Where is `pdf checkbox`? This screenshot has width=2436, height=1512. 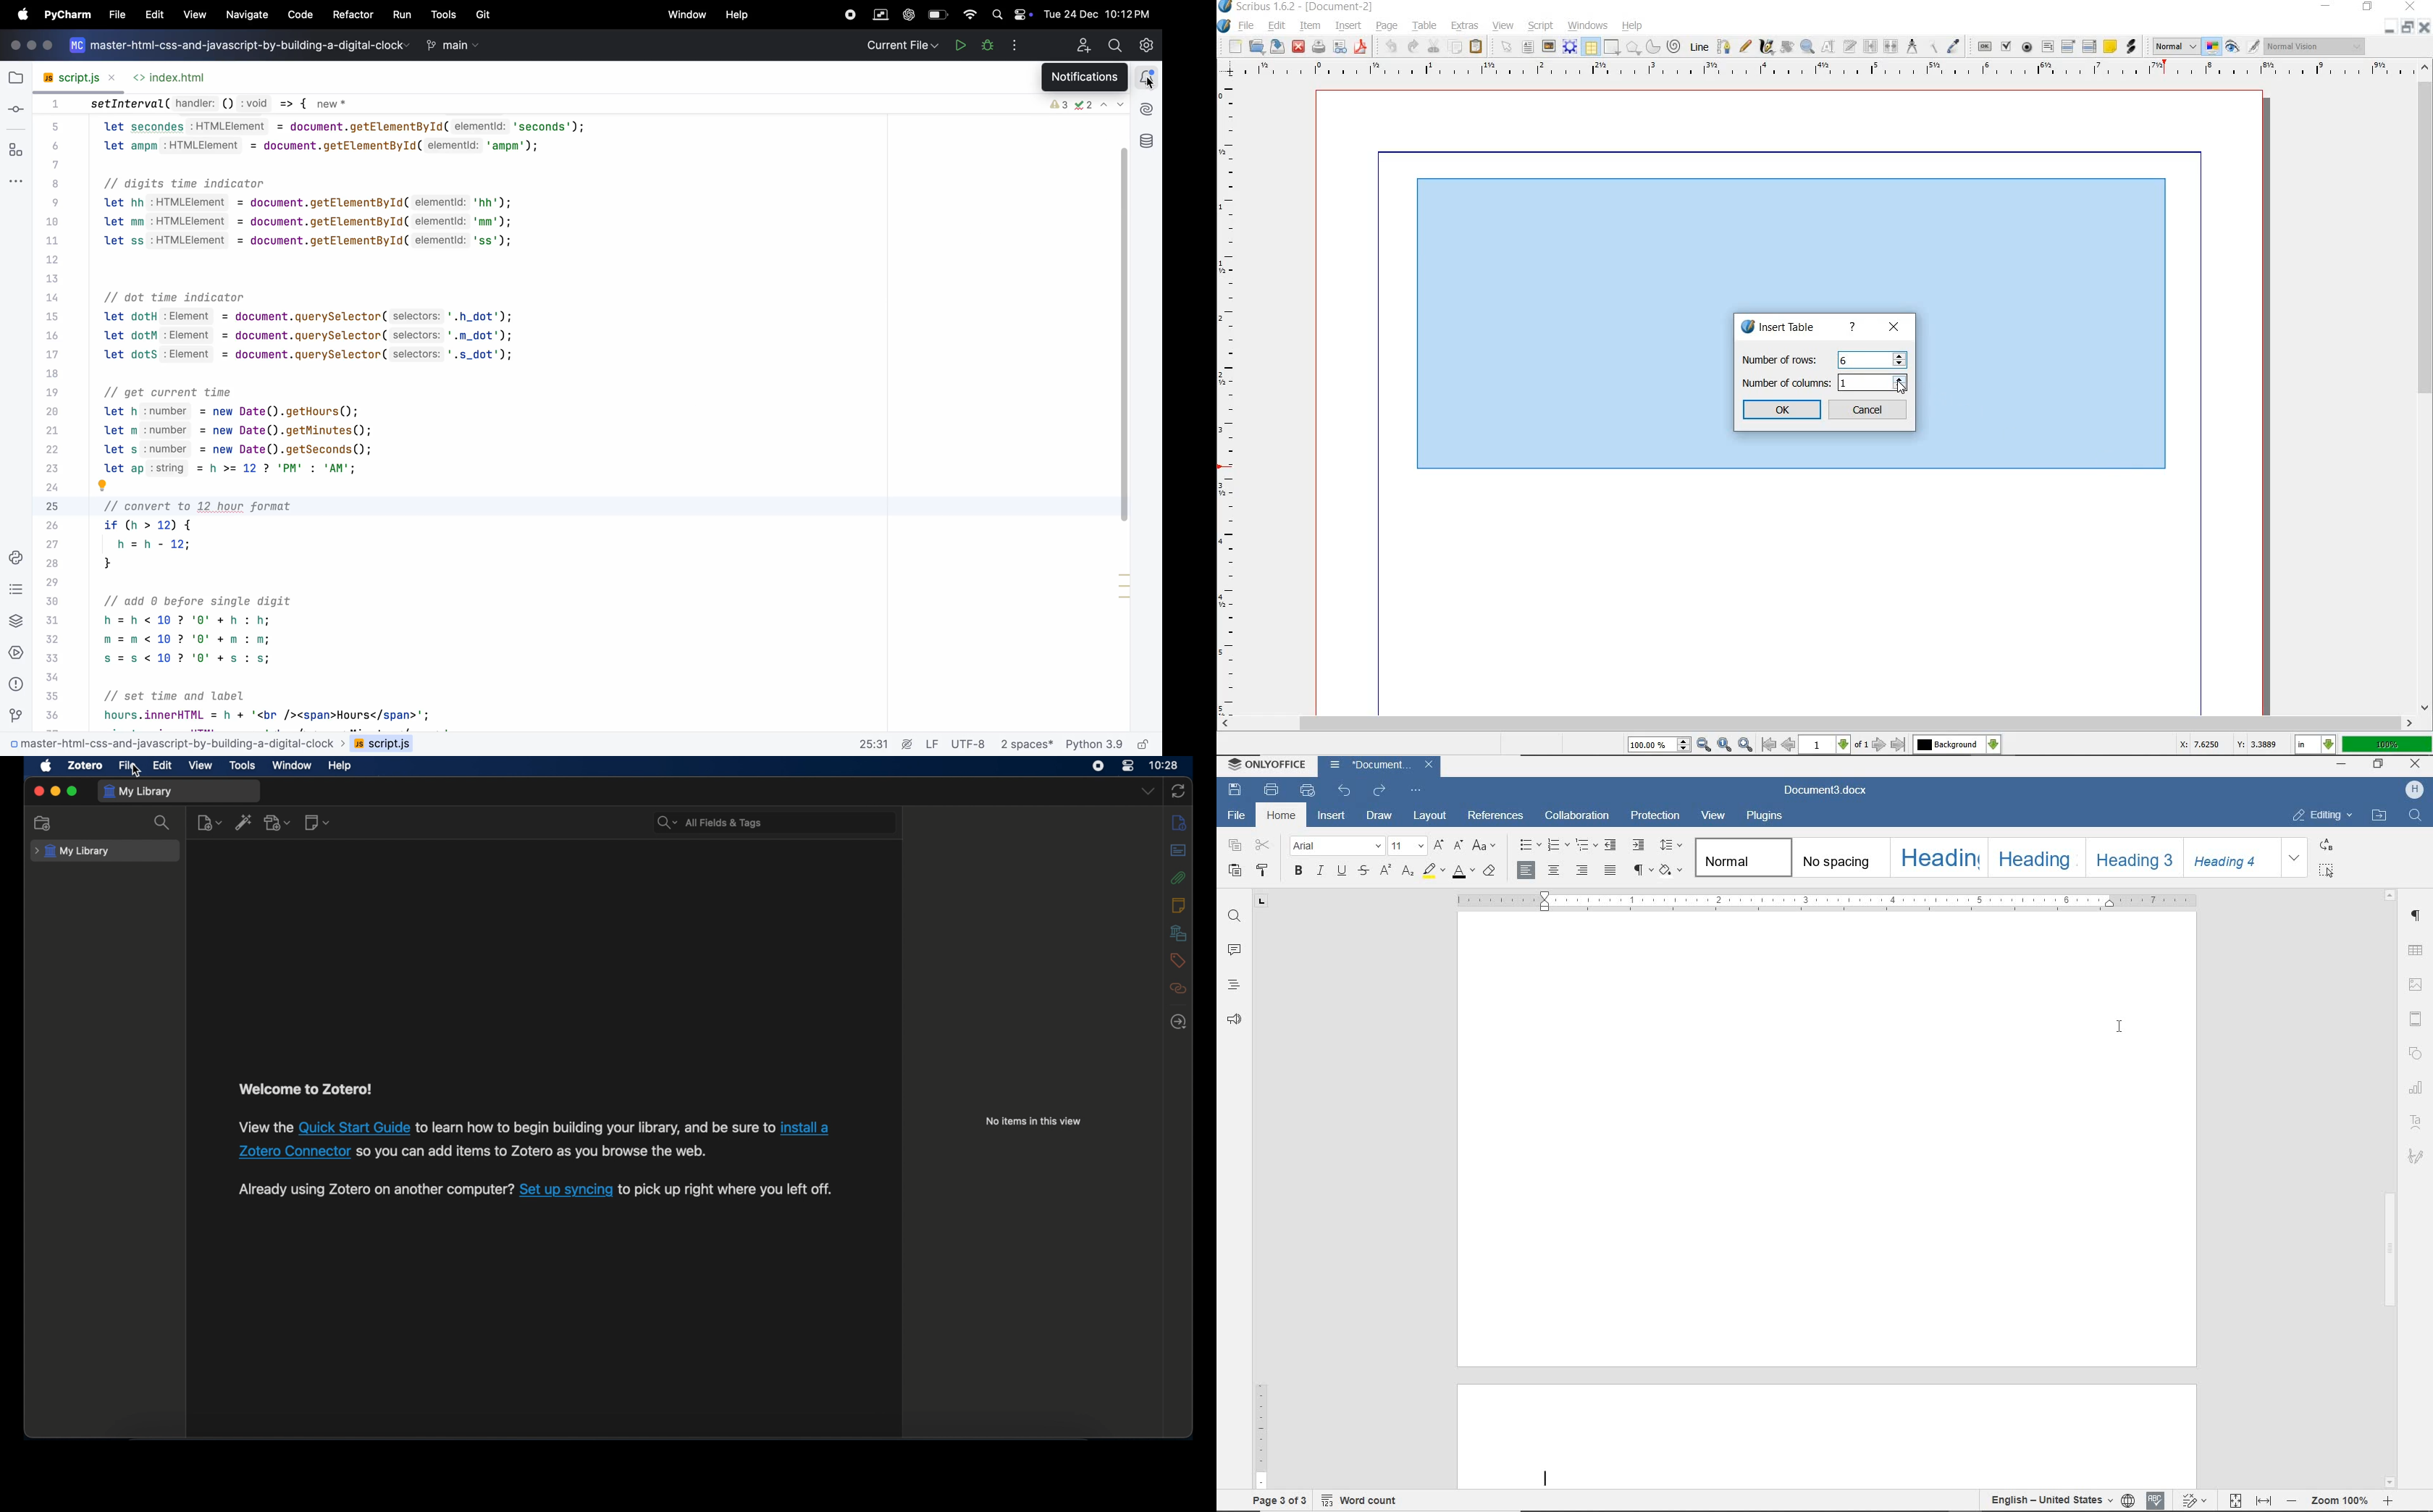 pdf checkbox is located at coordinates (2004, 46).